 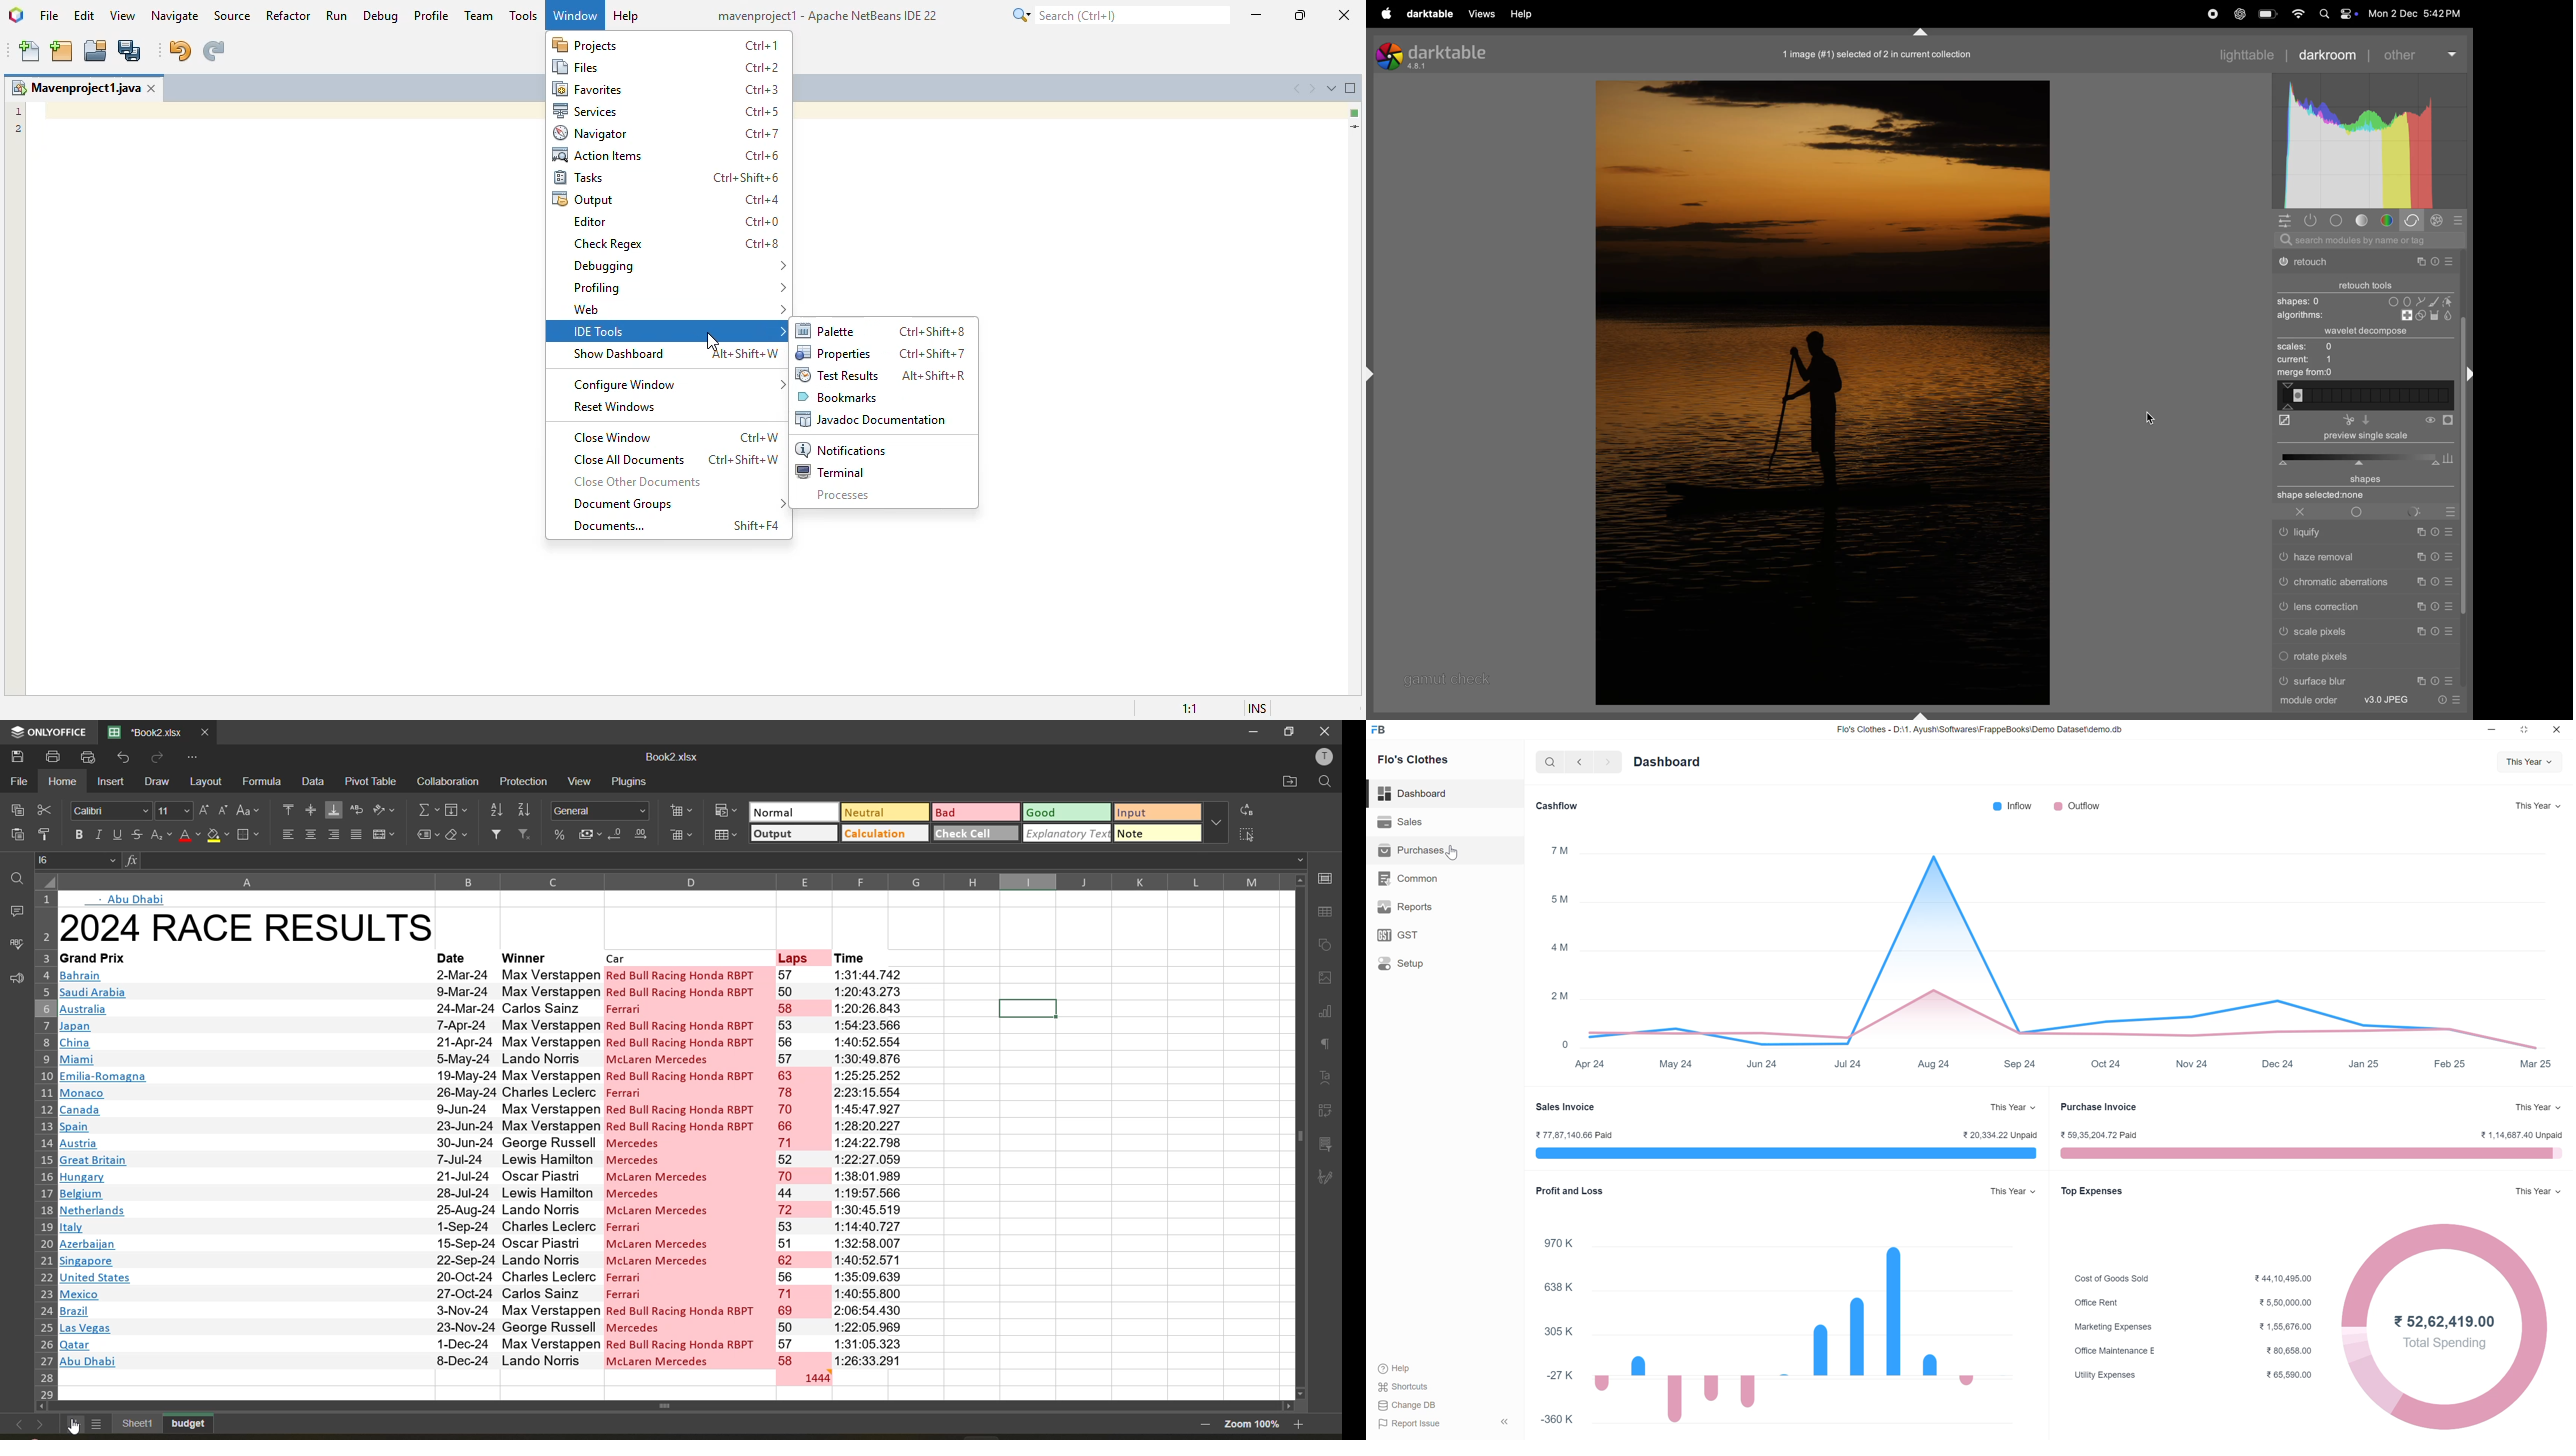 What do you see at coordinates (2241, 14) in the screenshot?
I see `chatgpt` at bounding box center [2241, 14].